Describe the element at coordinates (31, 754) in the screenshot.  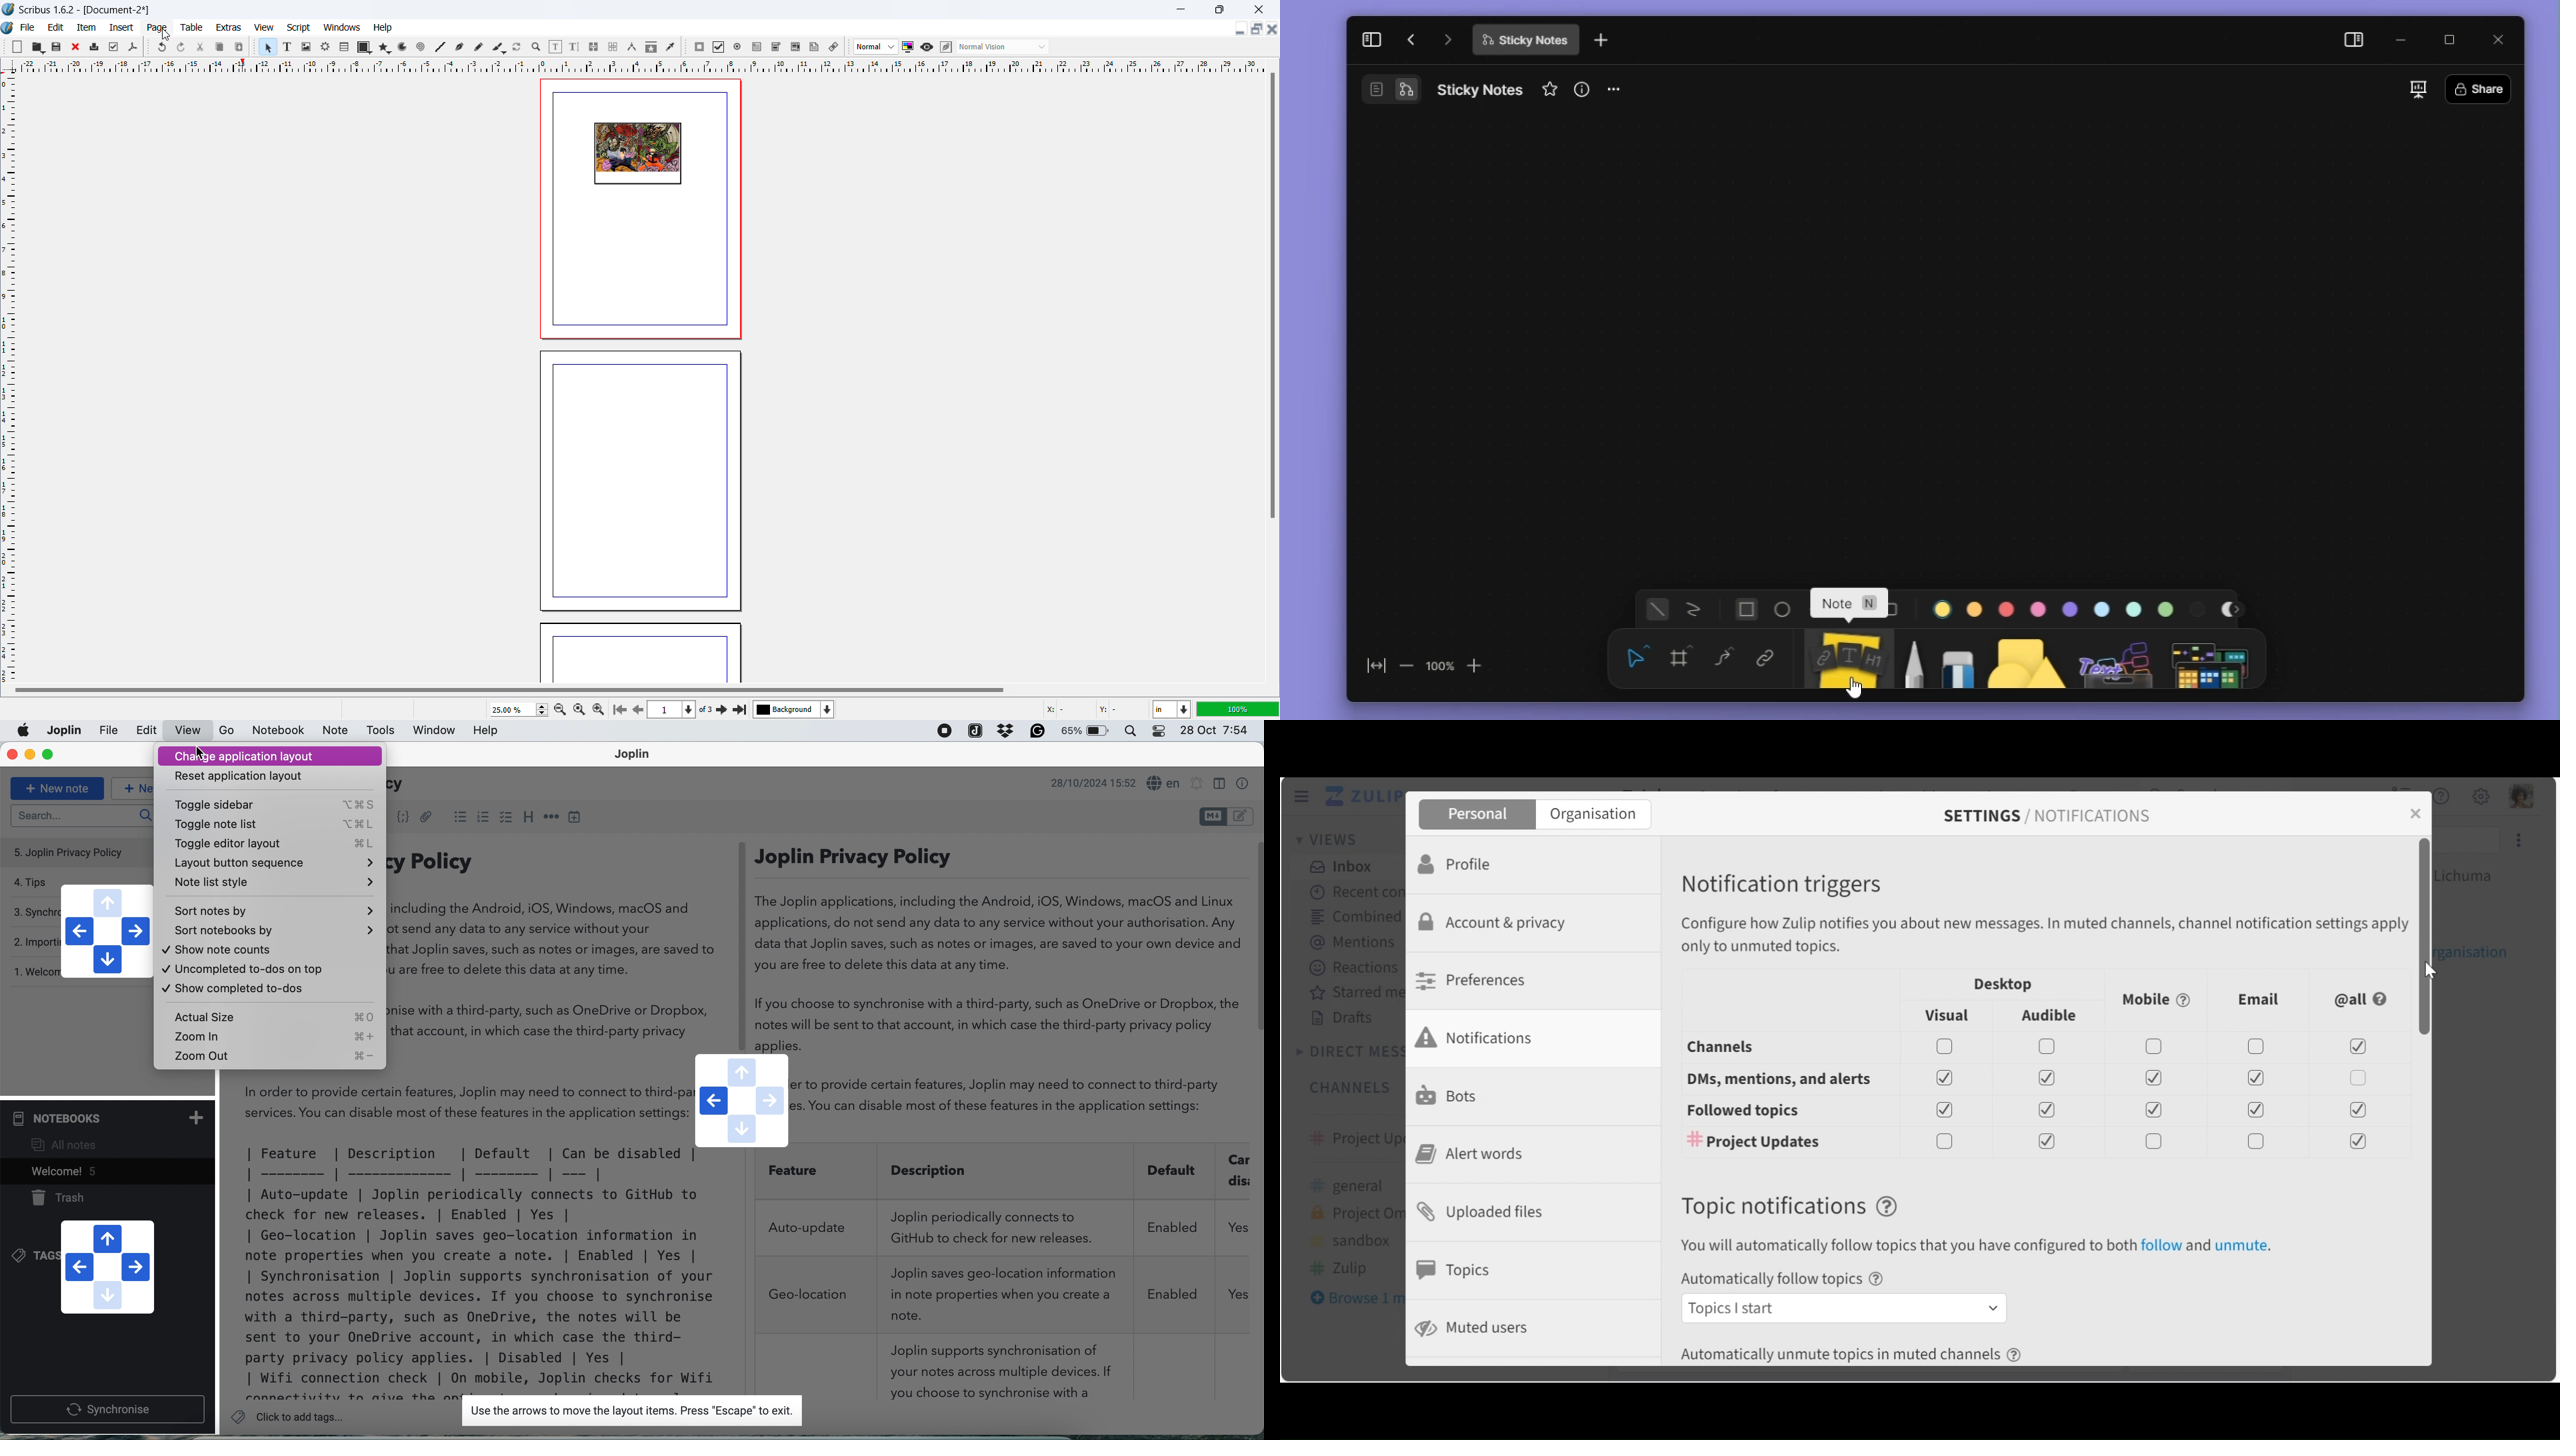
I see `minimise` at that location.